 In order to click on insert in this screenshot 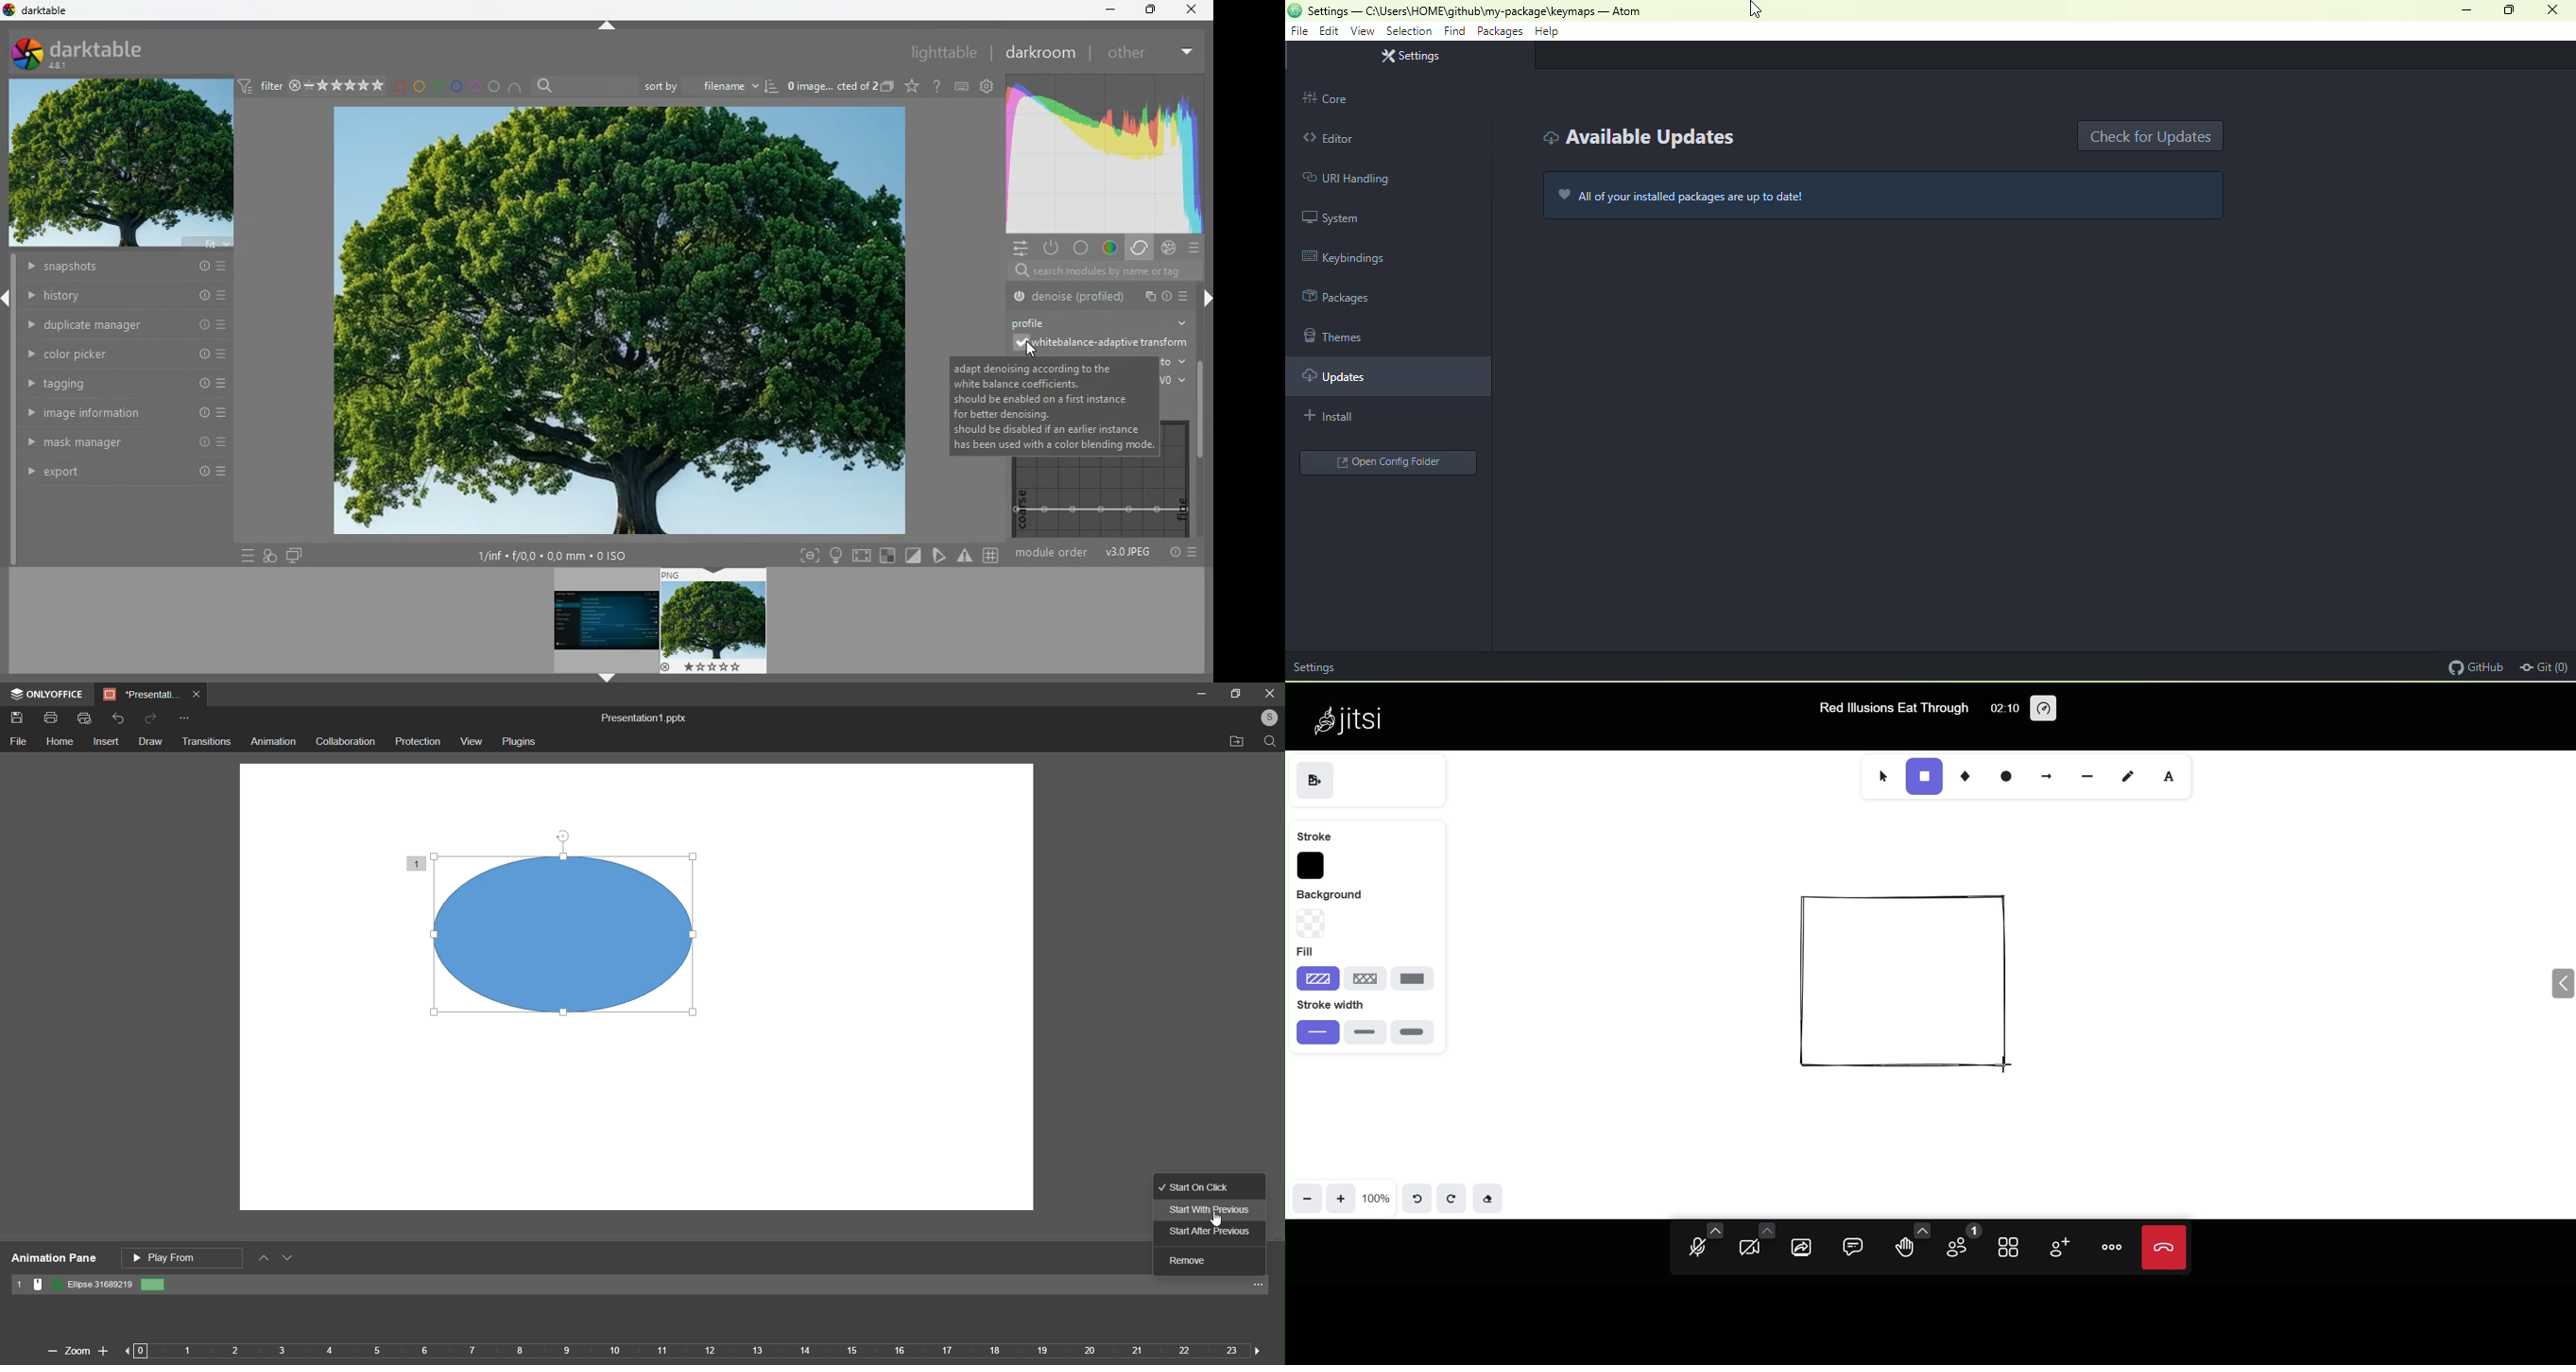, I will do `click(106, 743)`.